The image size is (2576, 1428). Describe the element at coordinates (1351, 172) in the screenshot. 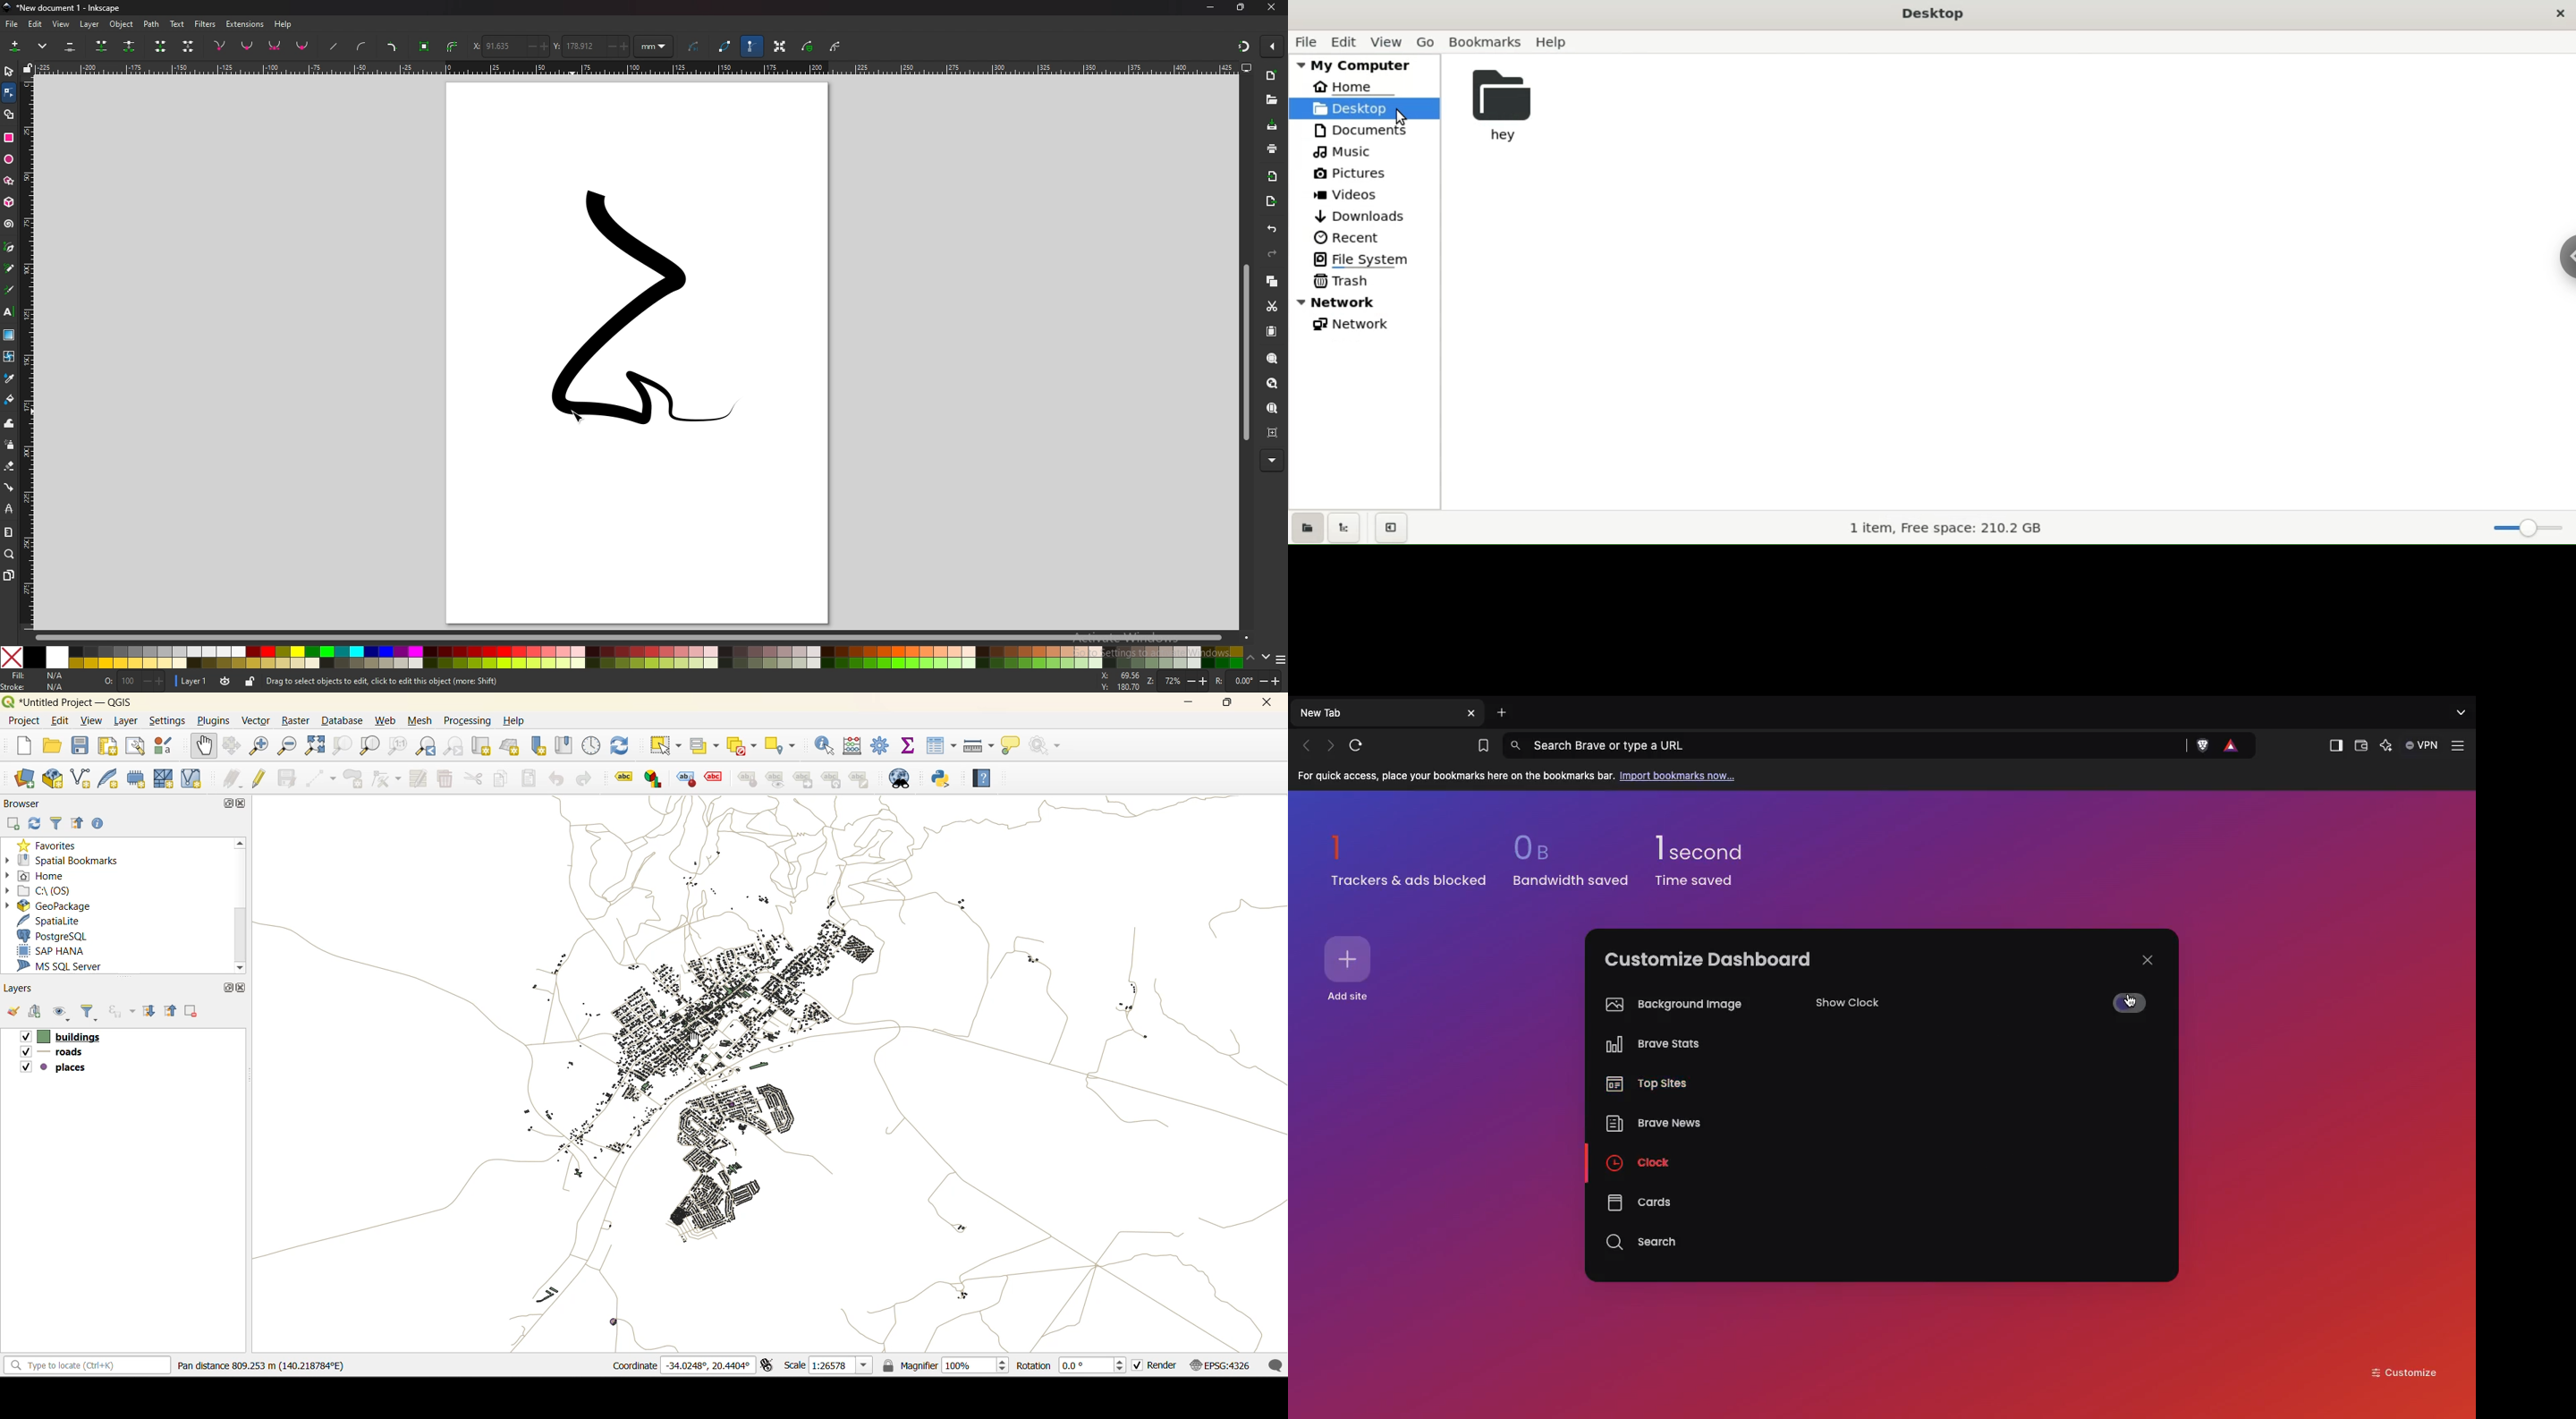

I see `pictures` at that location.